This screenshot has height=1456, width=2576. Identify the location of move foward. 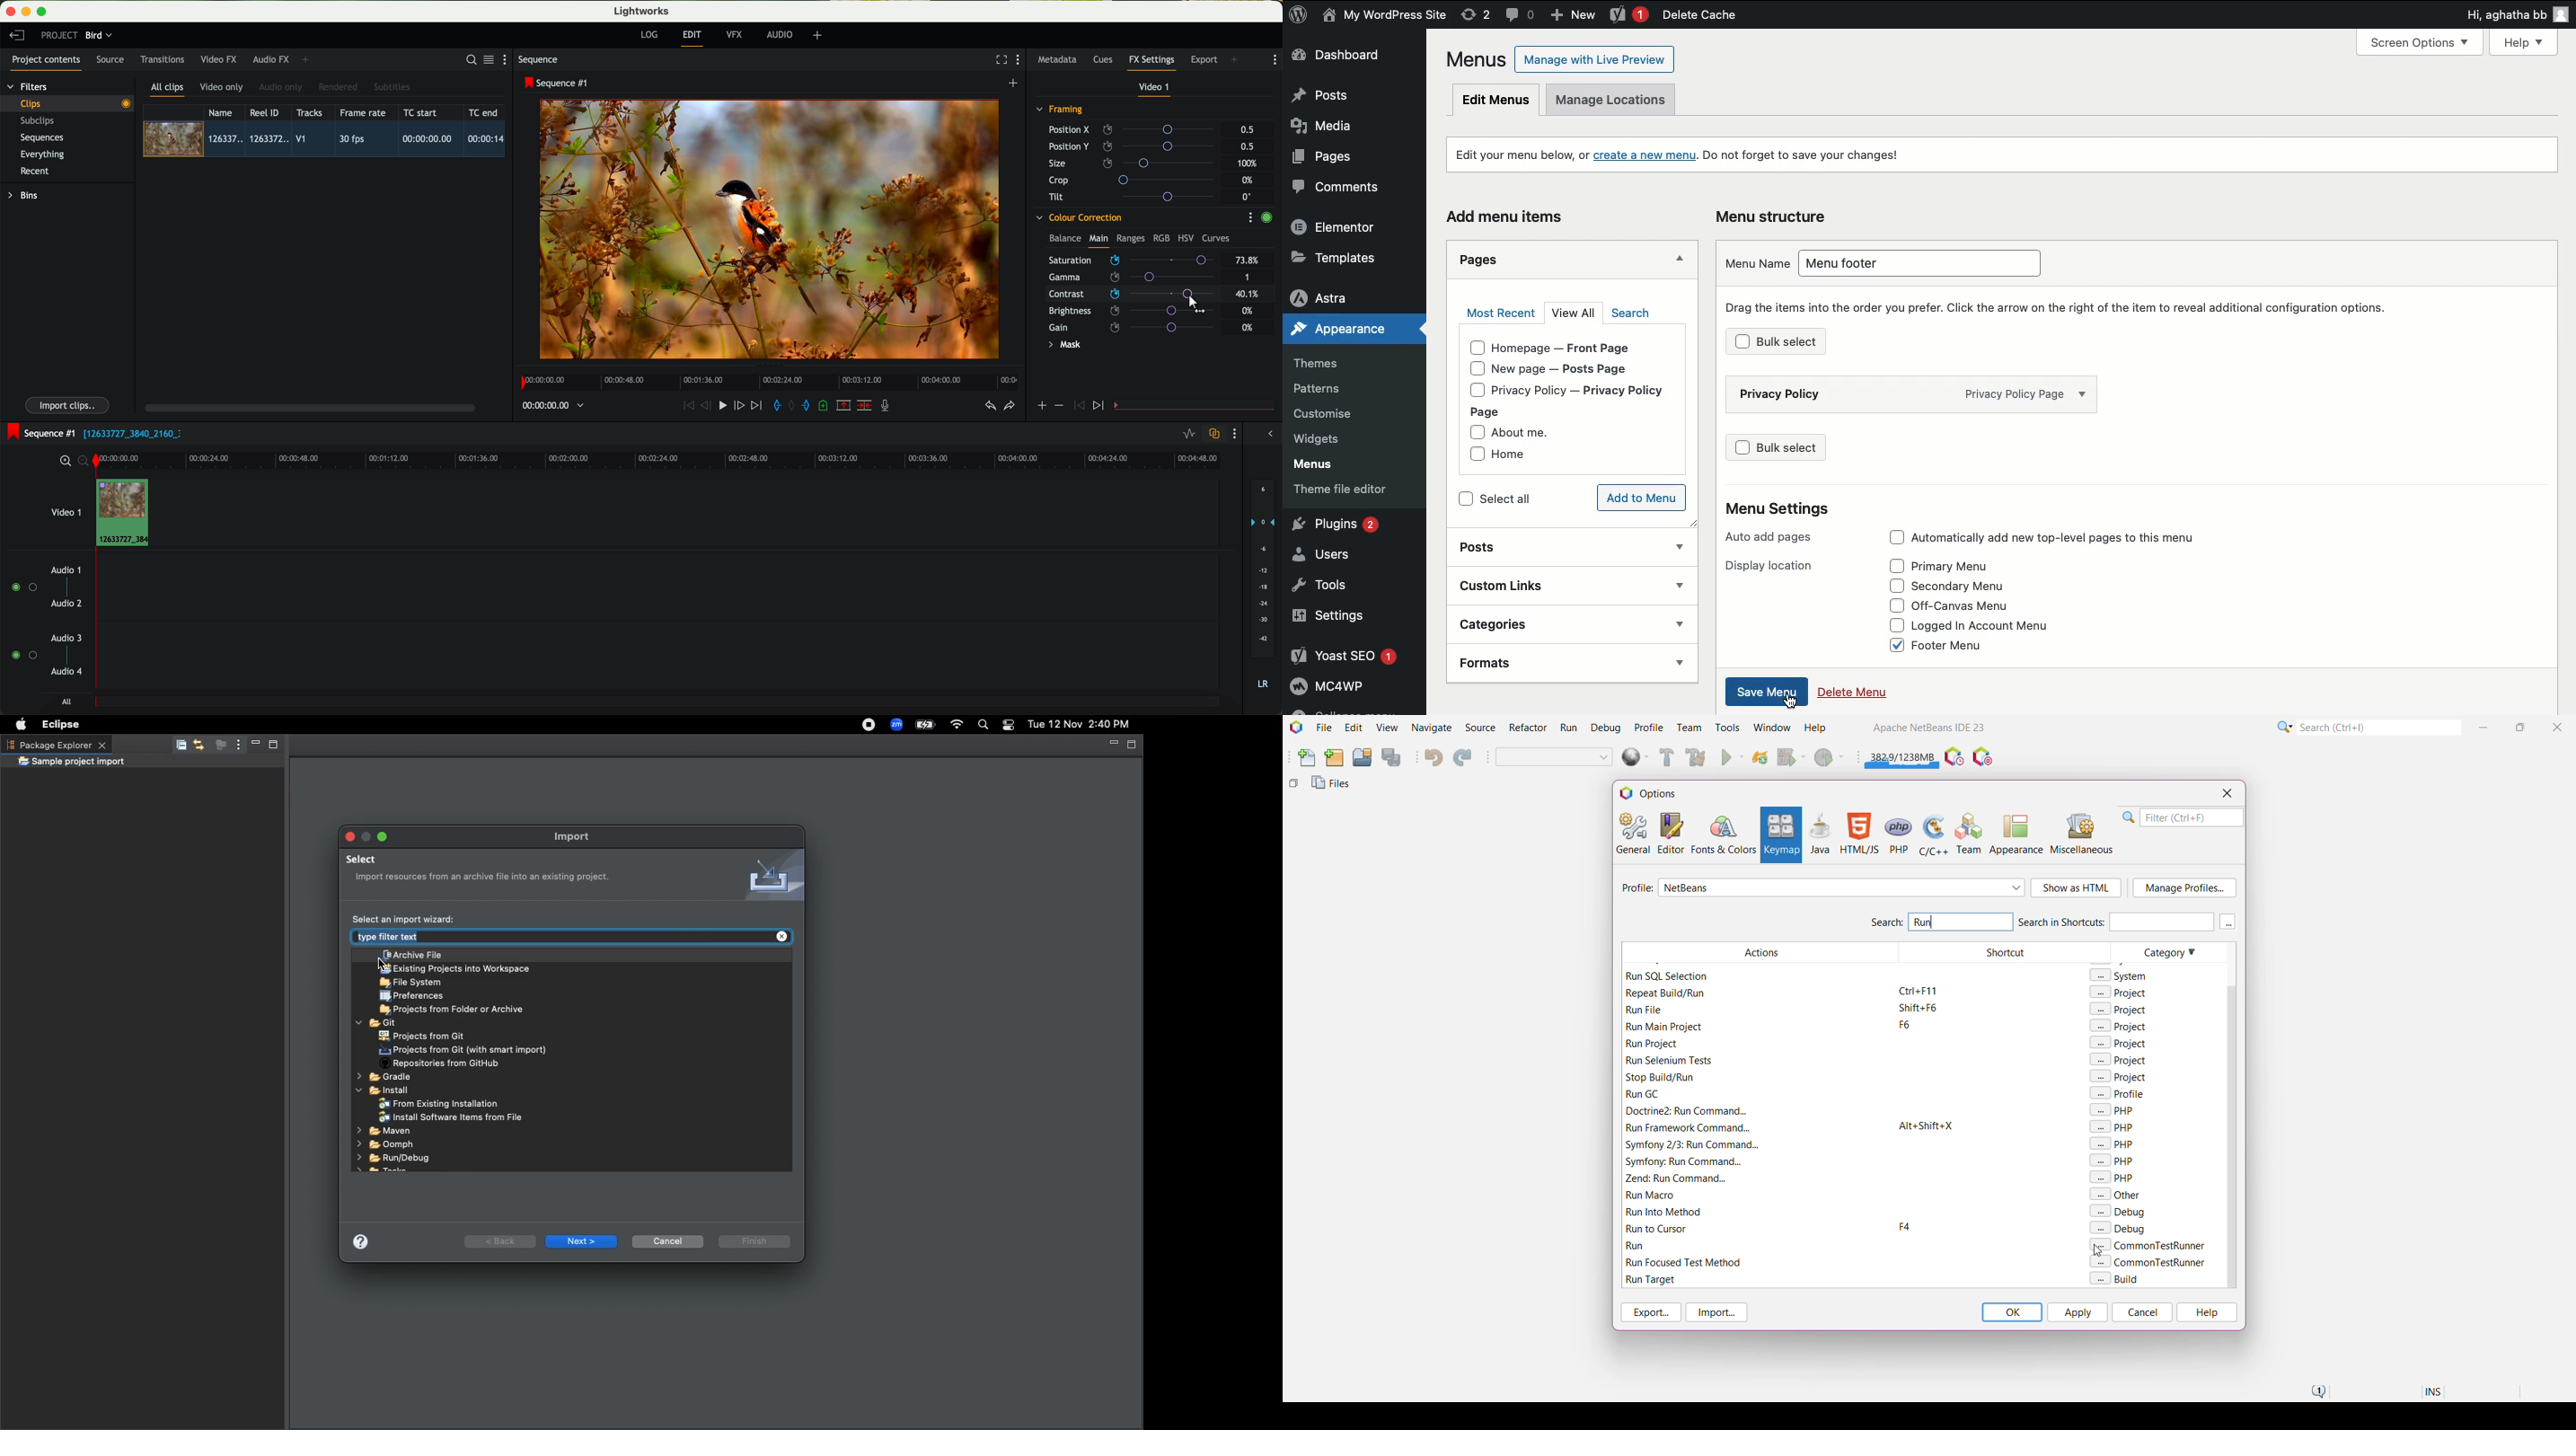
(756, 406).